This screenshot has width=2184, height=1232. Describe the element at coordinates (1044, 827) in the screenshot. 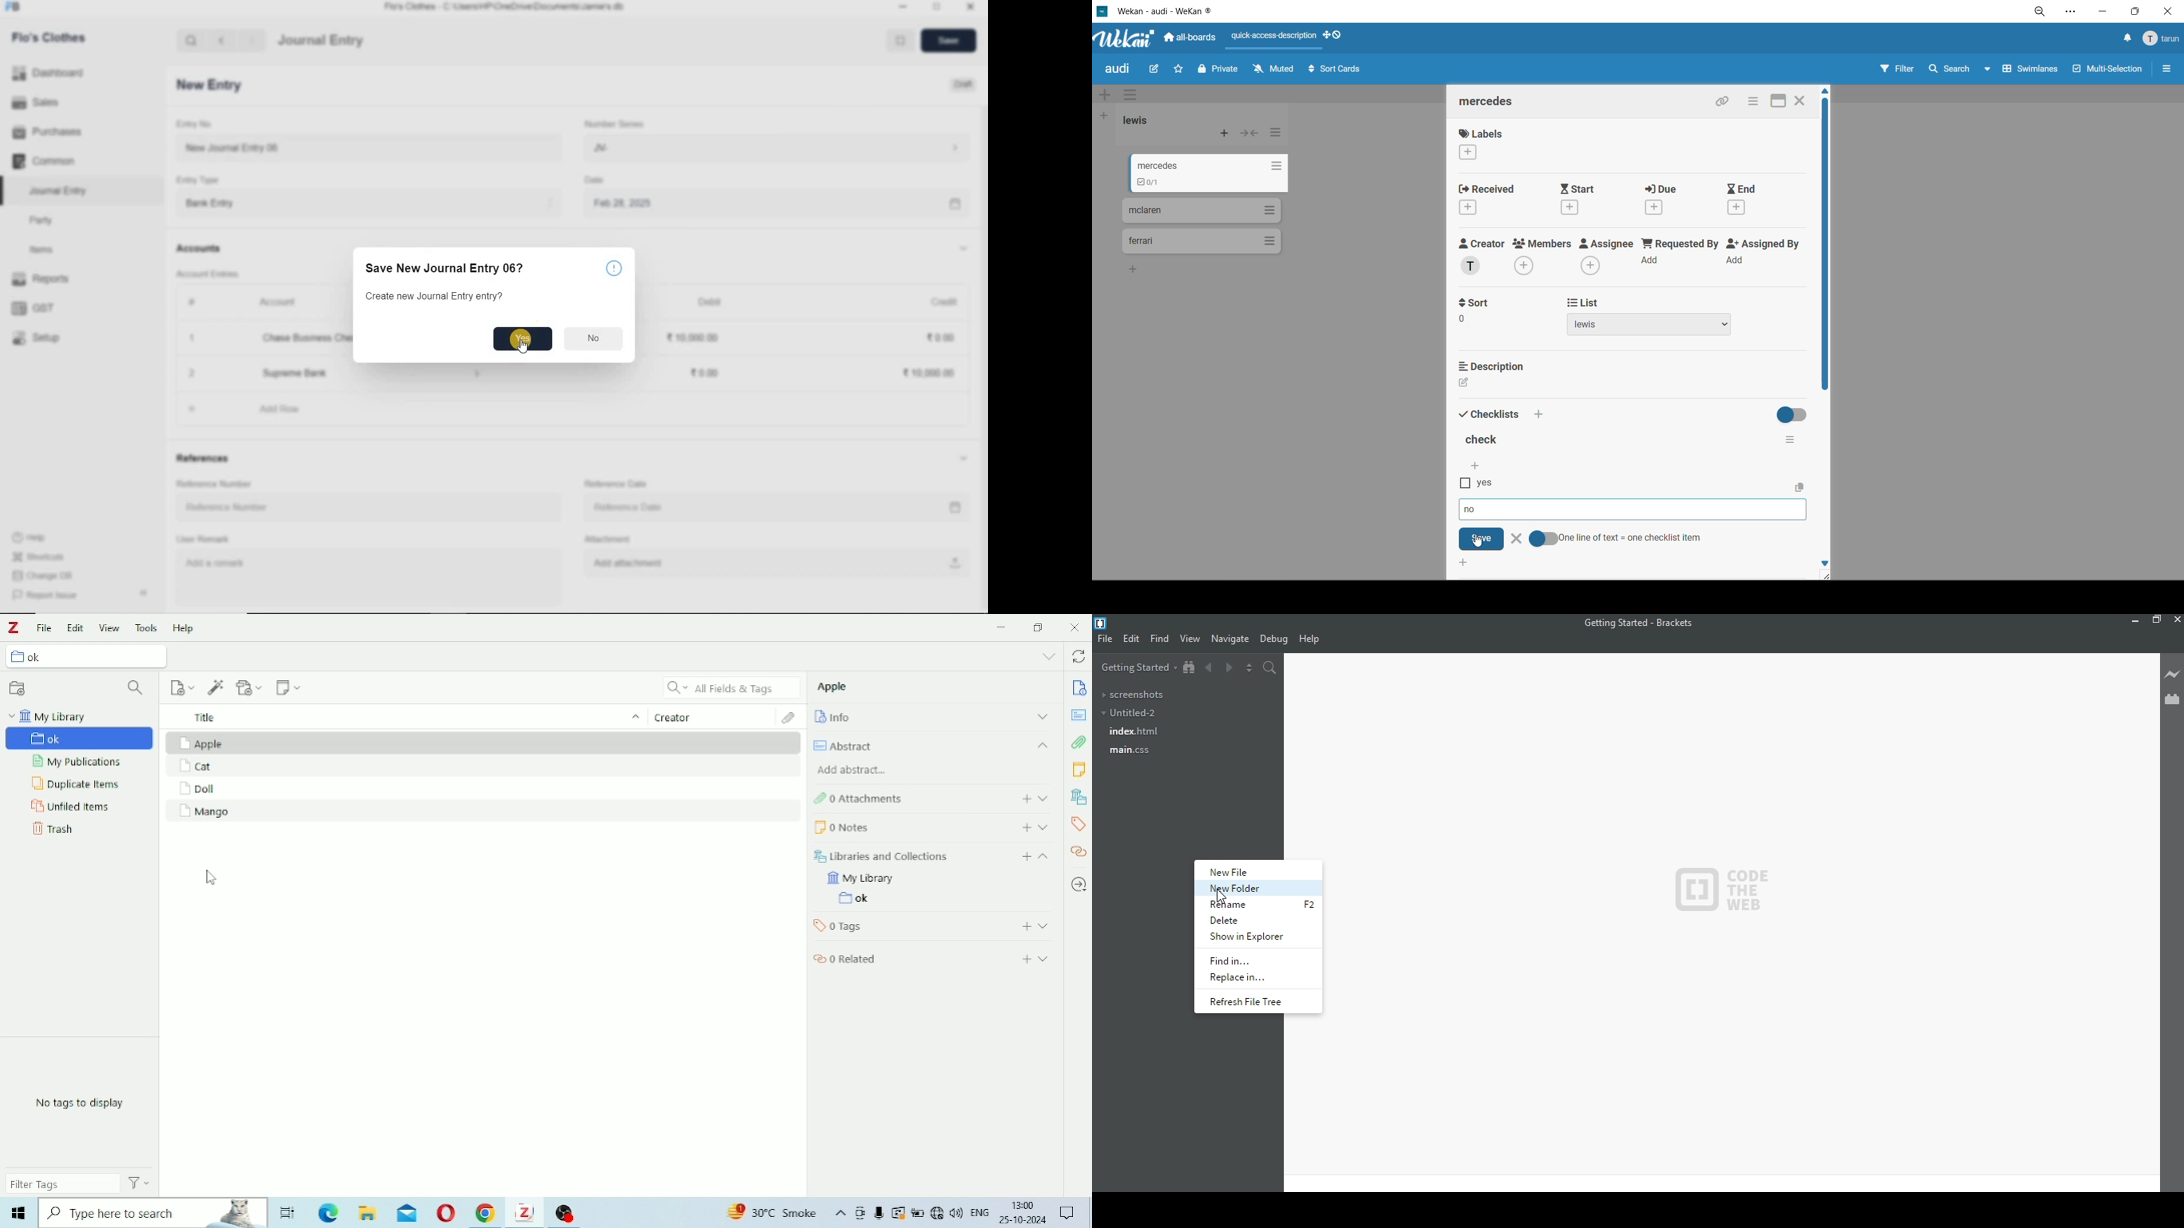

I see `Expand section` at that location.